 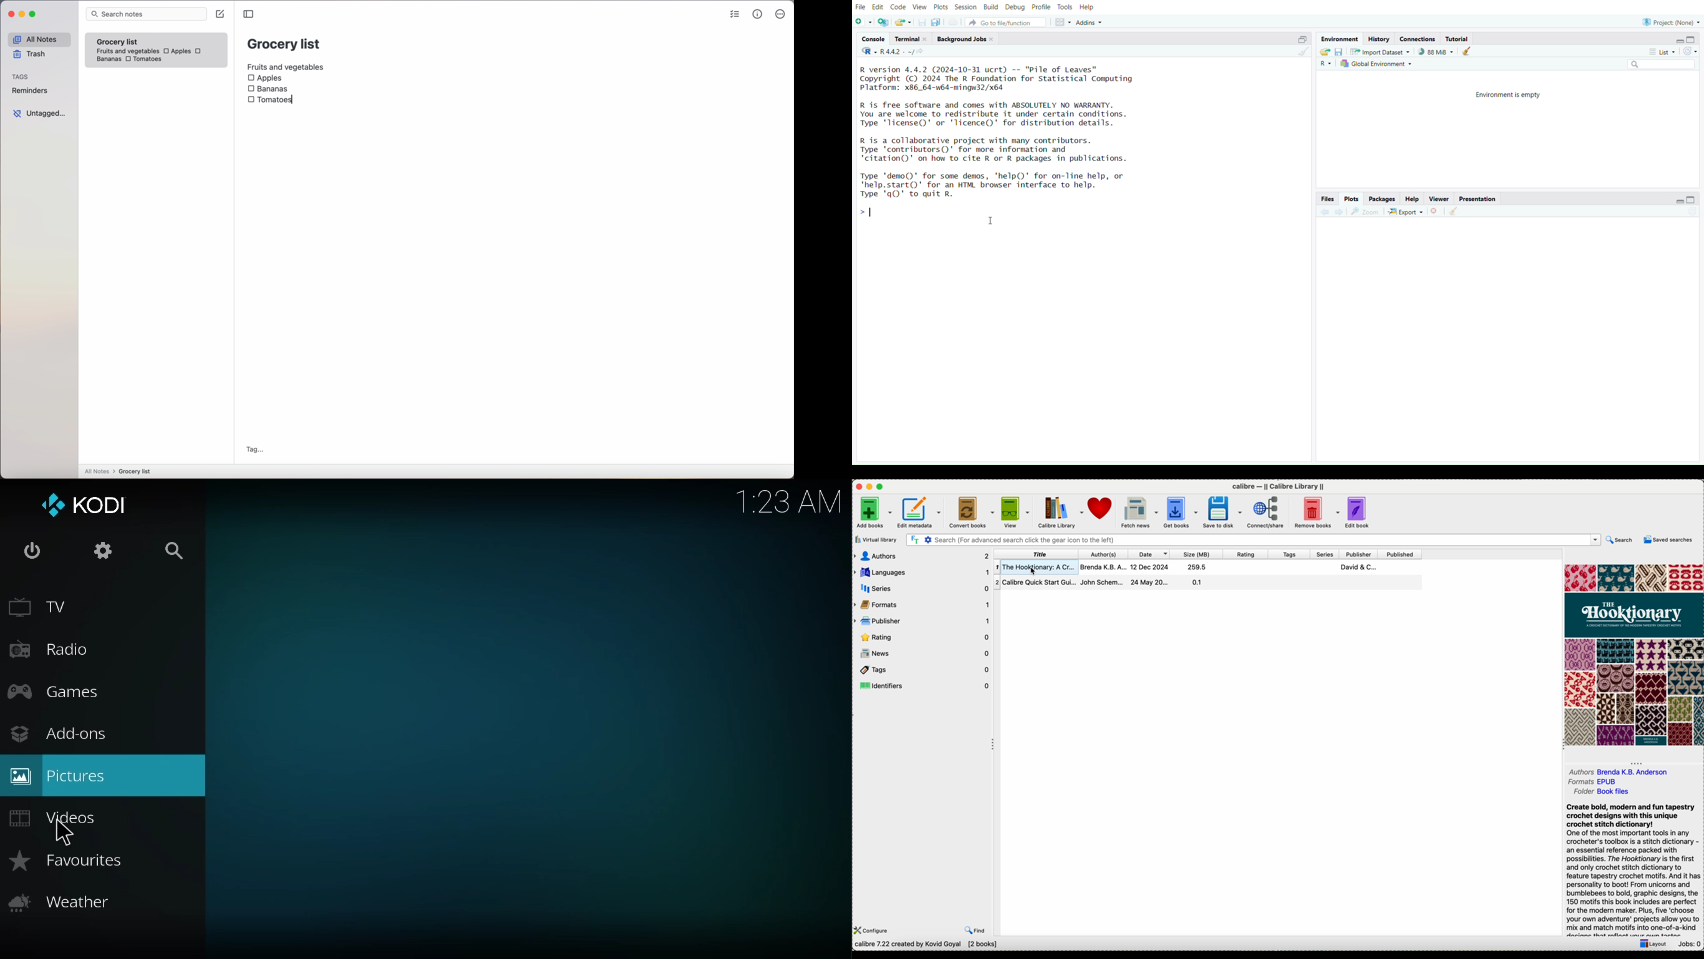 What do you see at coordinates (863, 22) in the screenshot?
I see `new script` at bounding box center [863, 22].